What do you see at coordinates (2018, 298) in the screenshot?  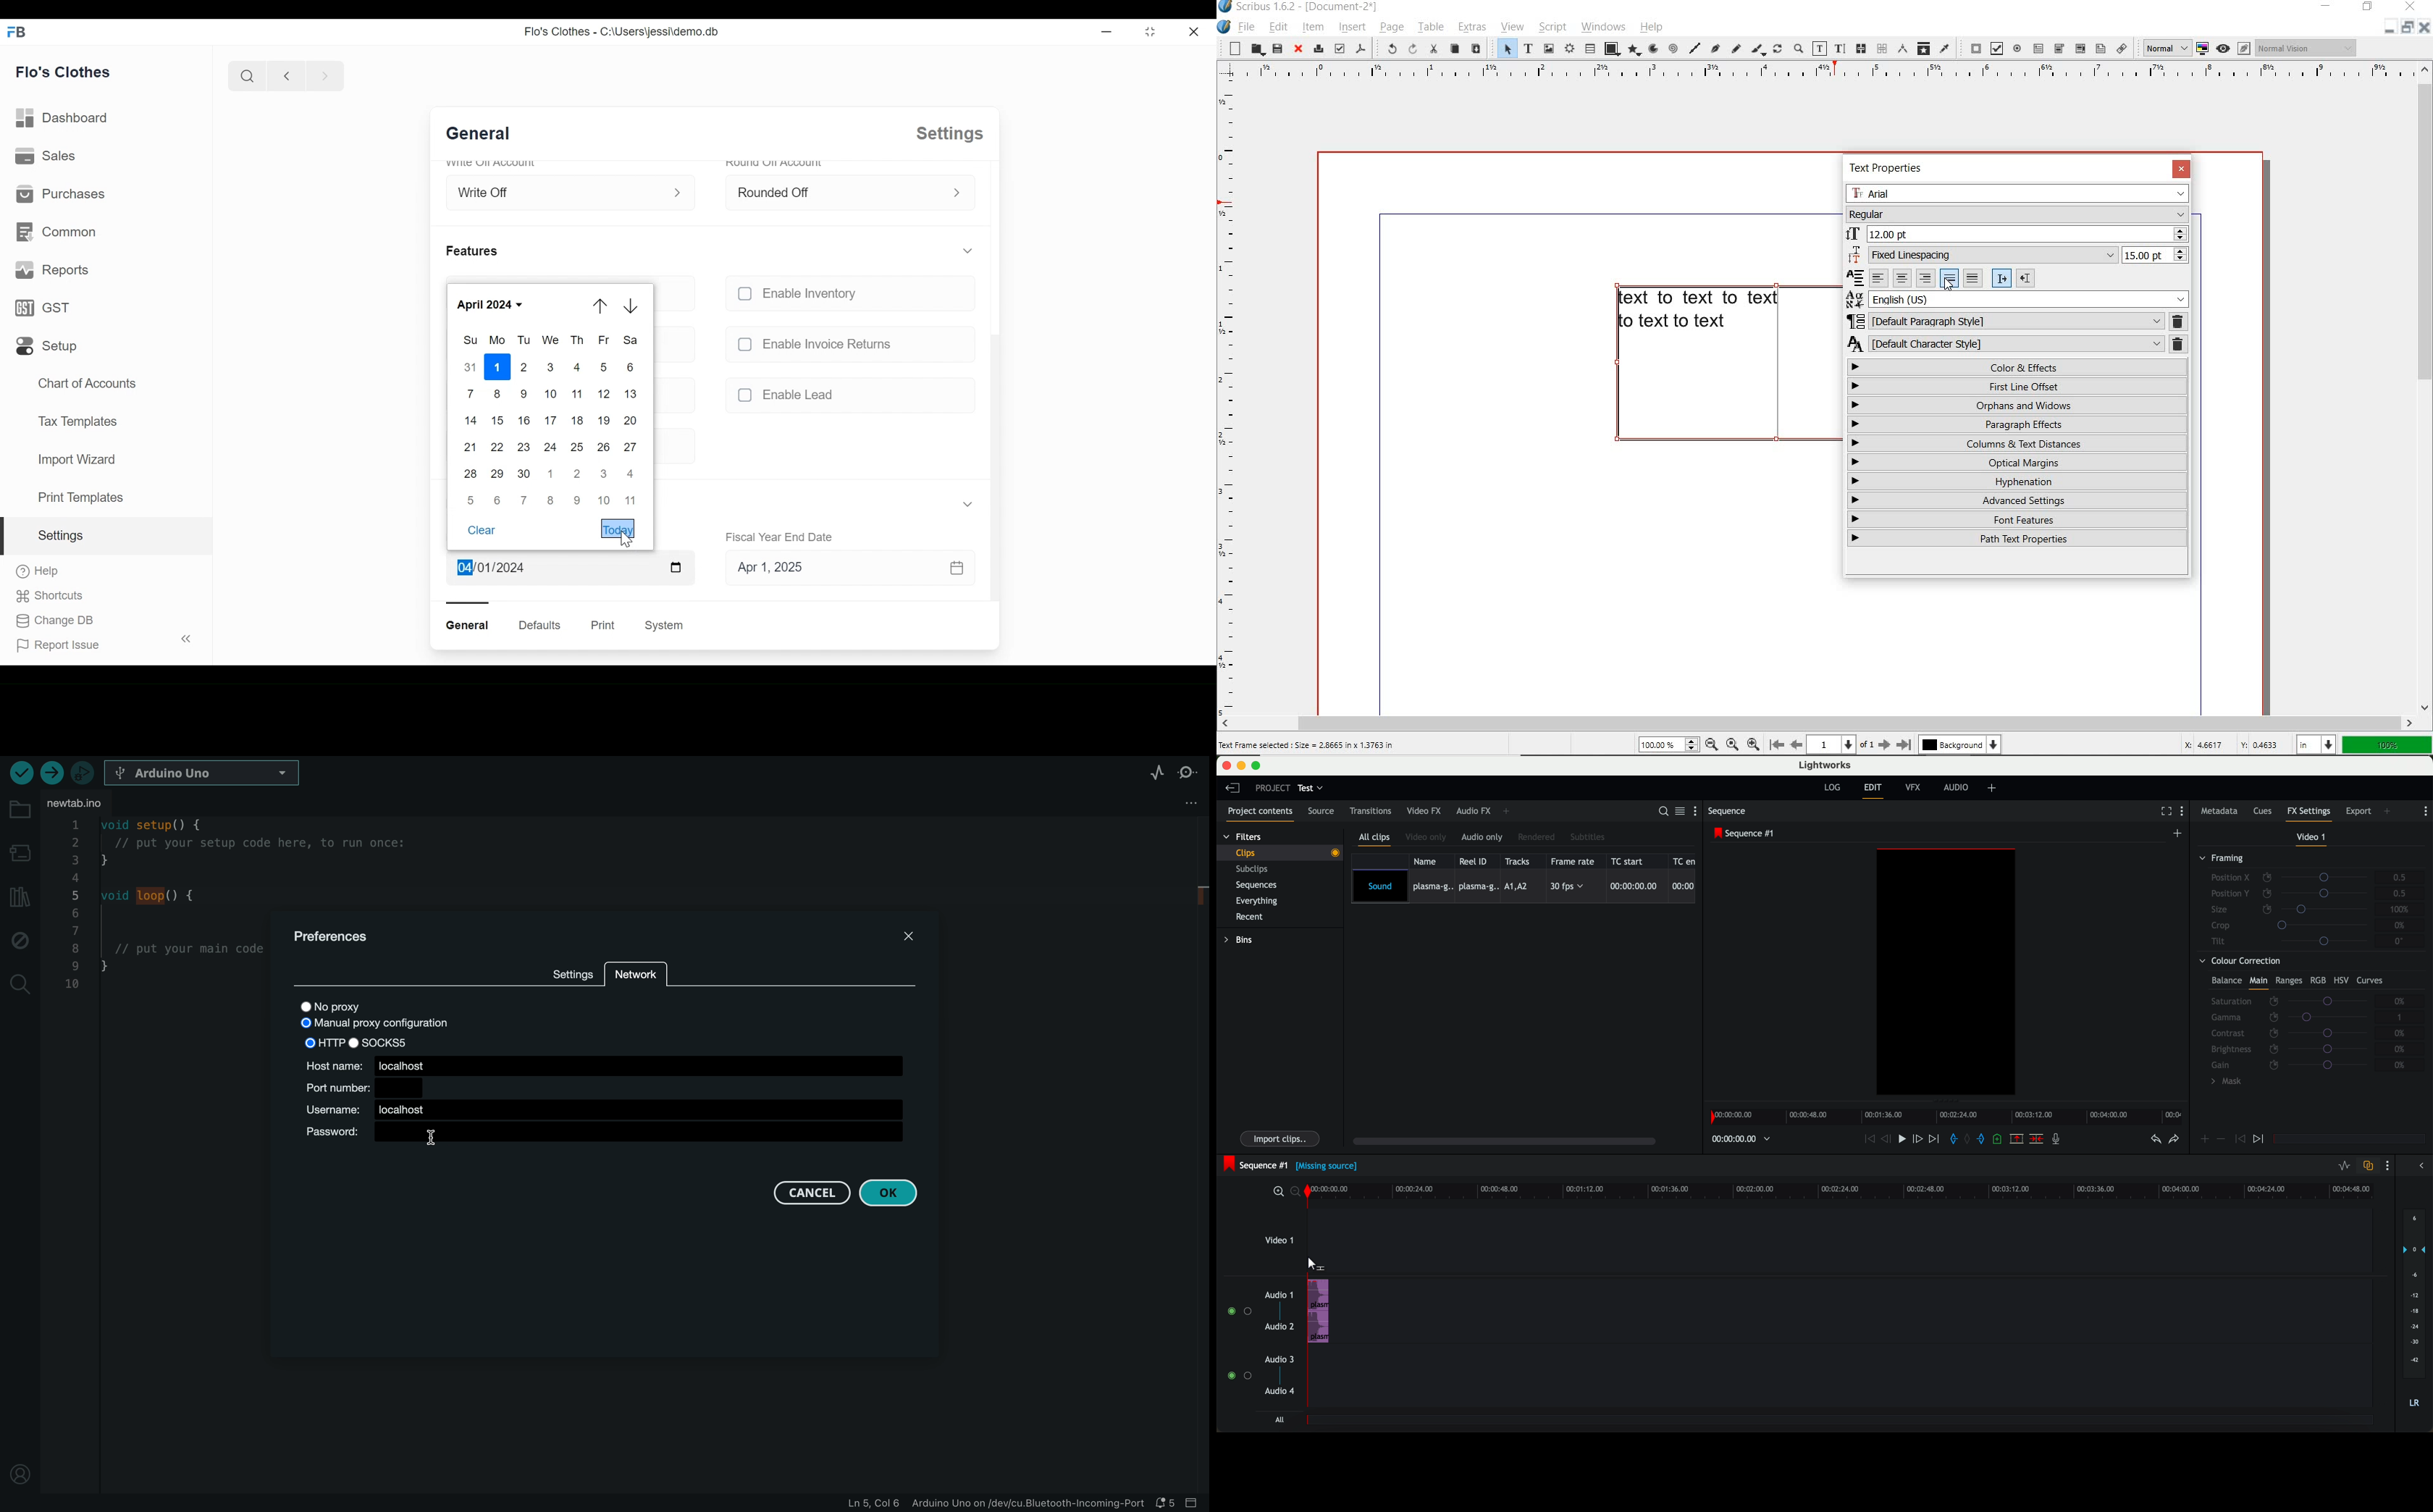 I see `TEXT LANGUAGE` at bounding box center [2018, 298].